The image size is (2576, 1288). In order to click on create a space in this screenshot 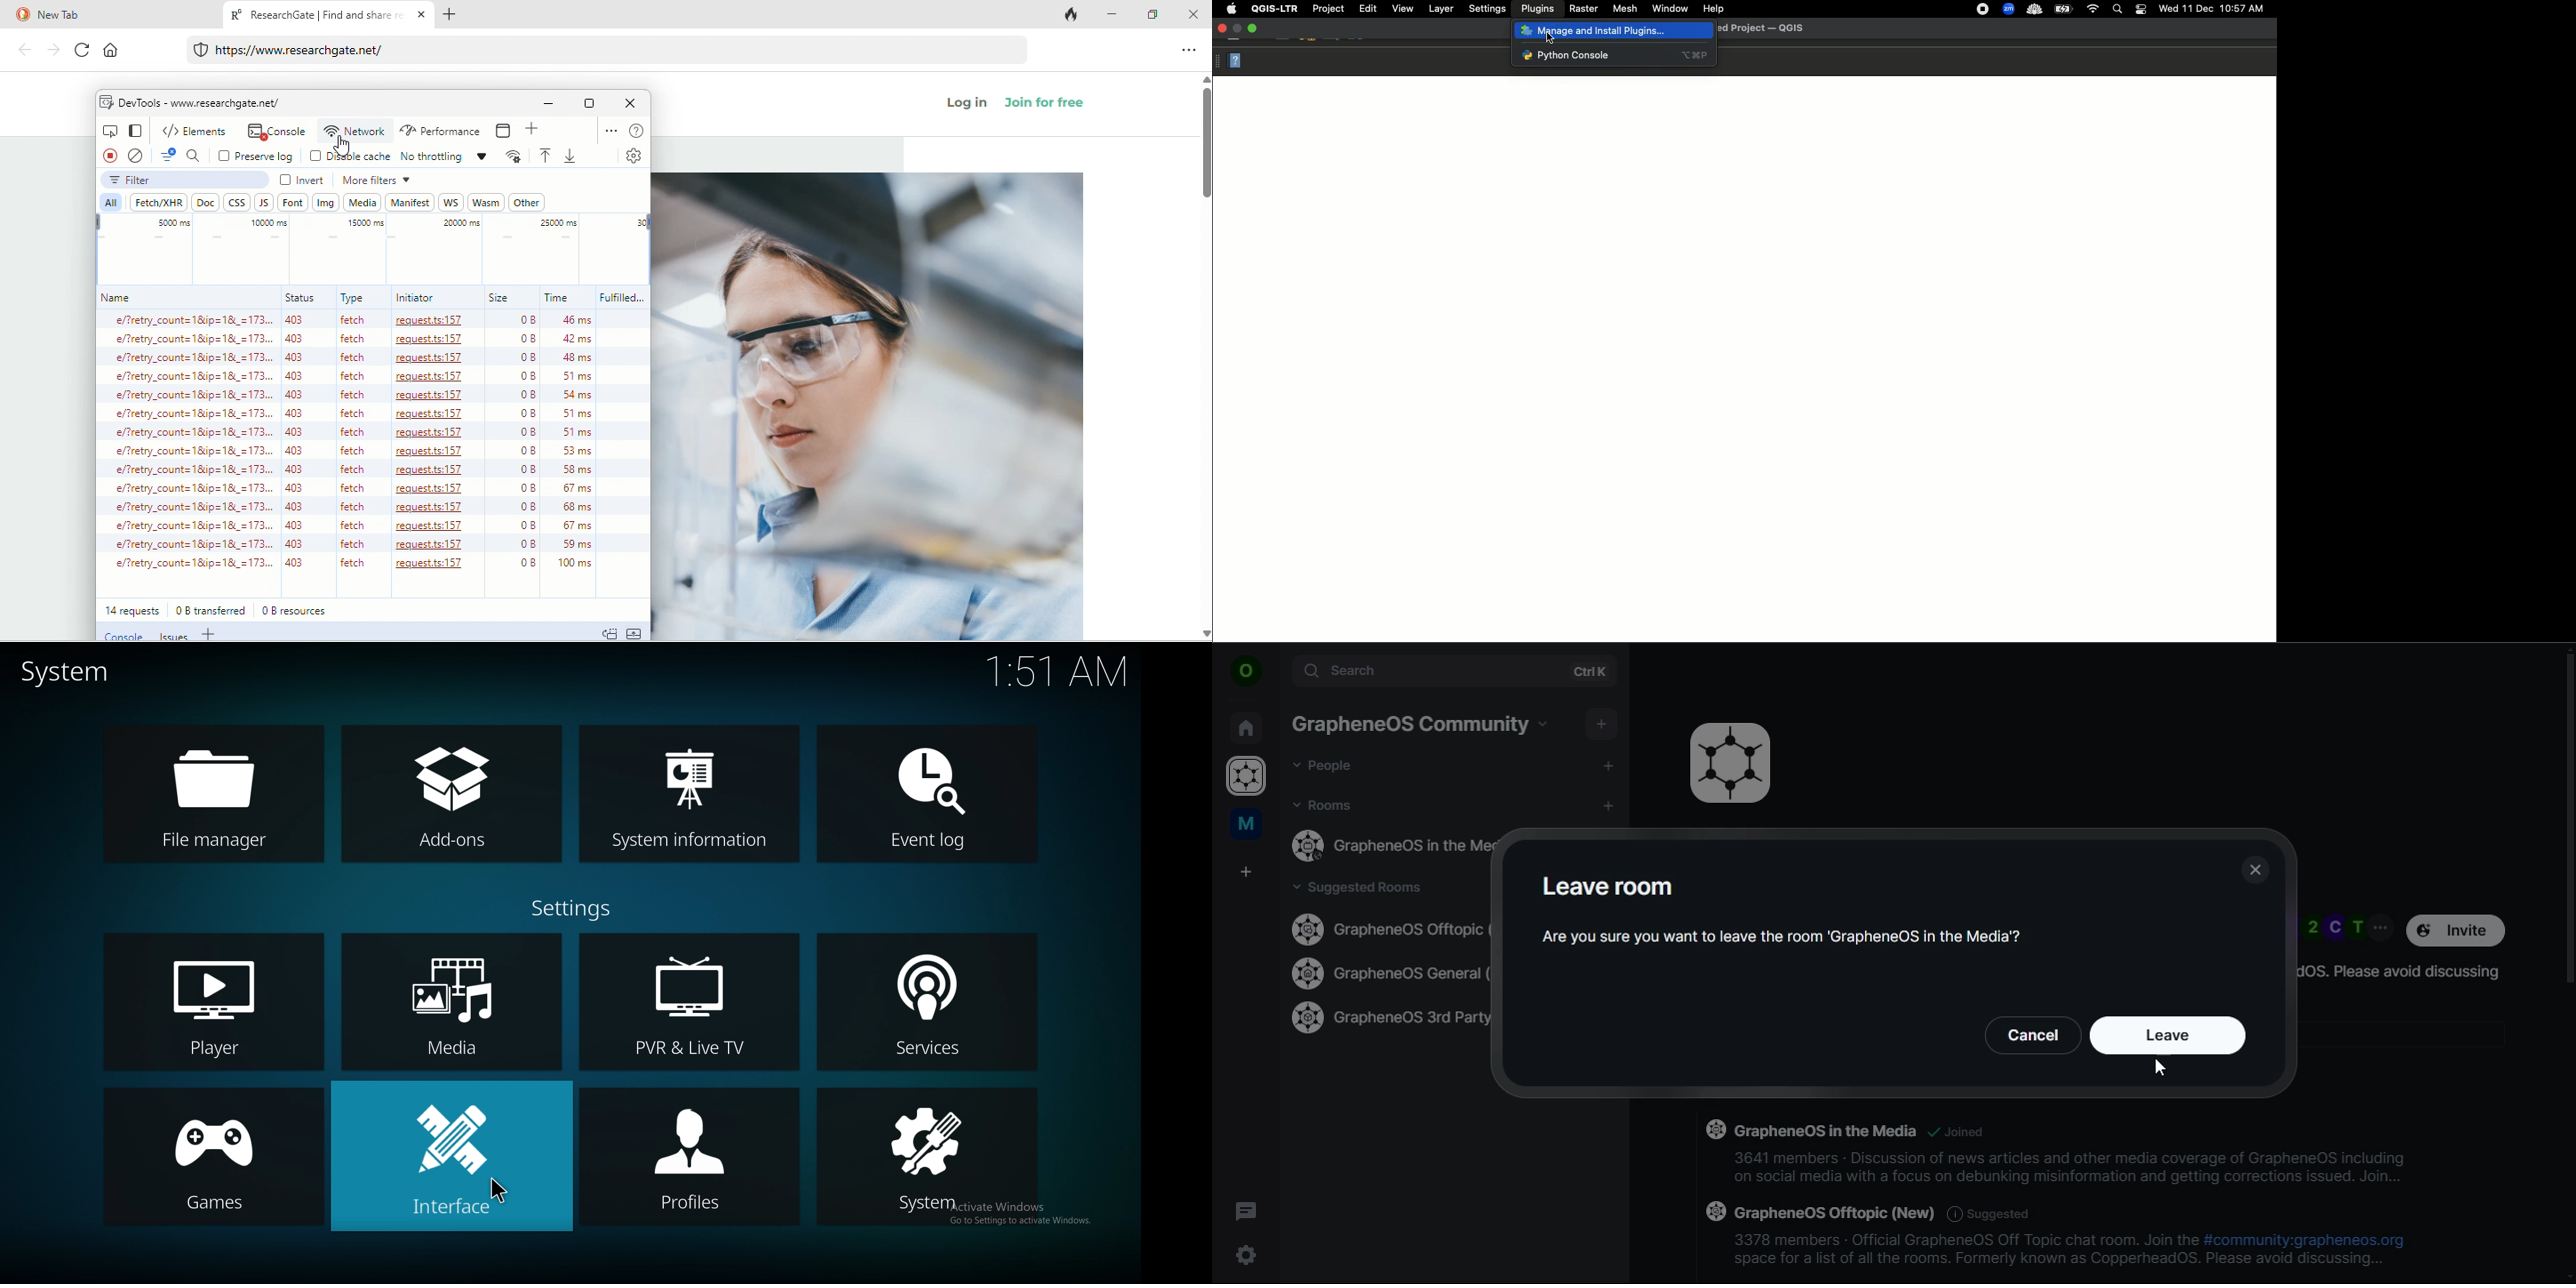, I will do `click(1248, 873)`.